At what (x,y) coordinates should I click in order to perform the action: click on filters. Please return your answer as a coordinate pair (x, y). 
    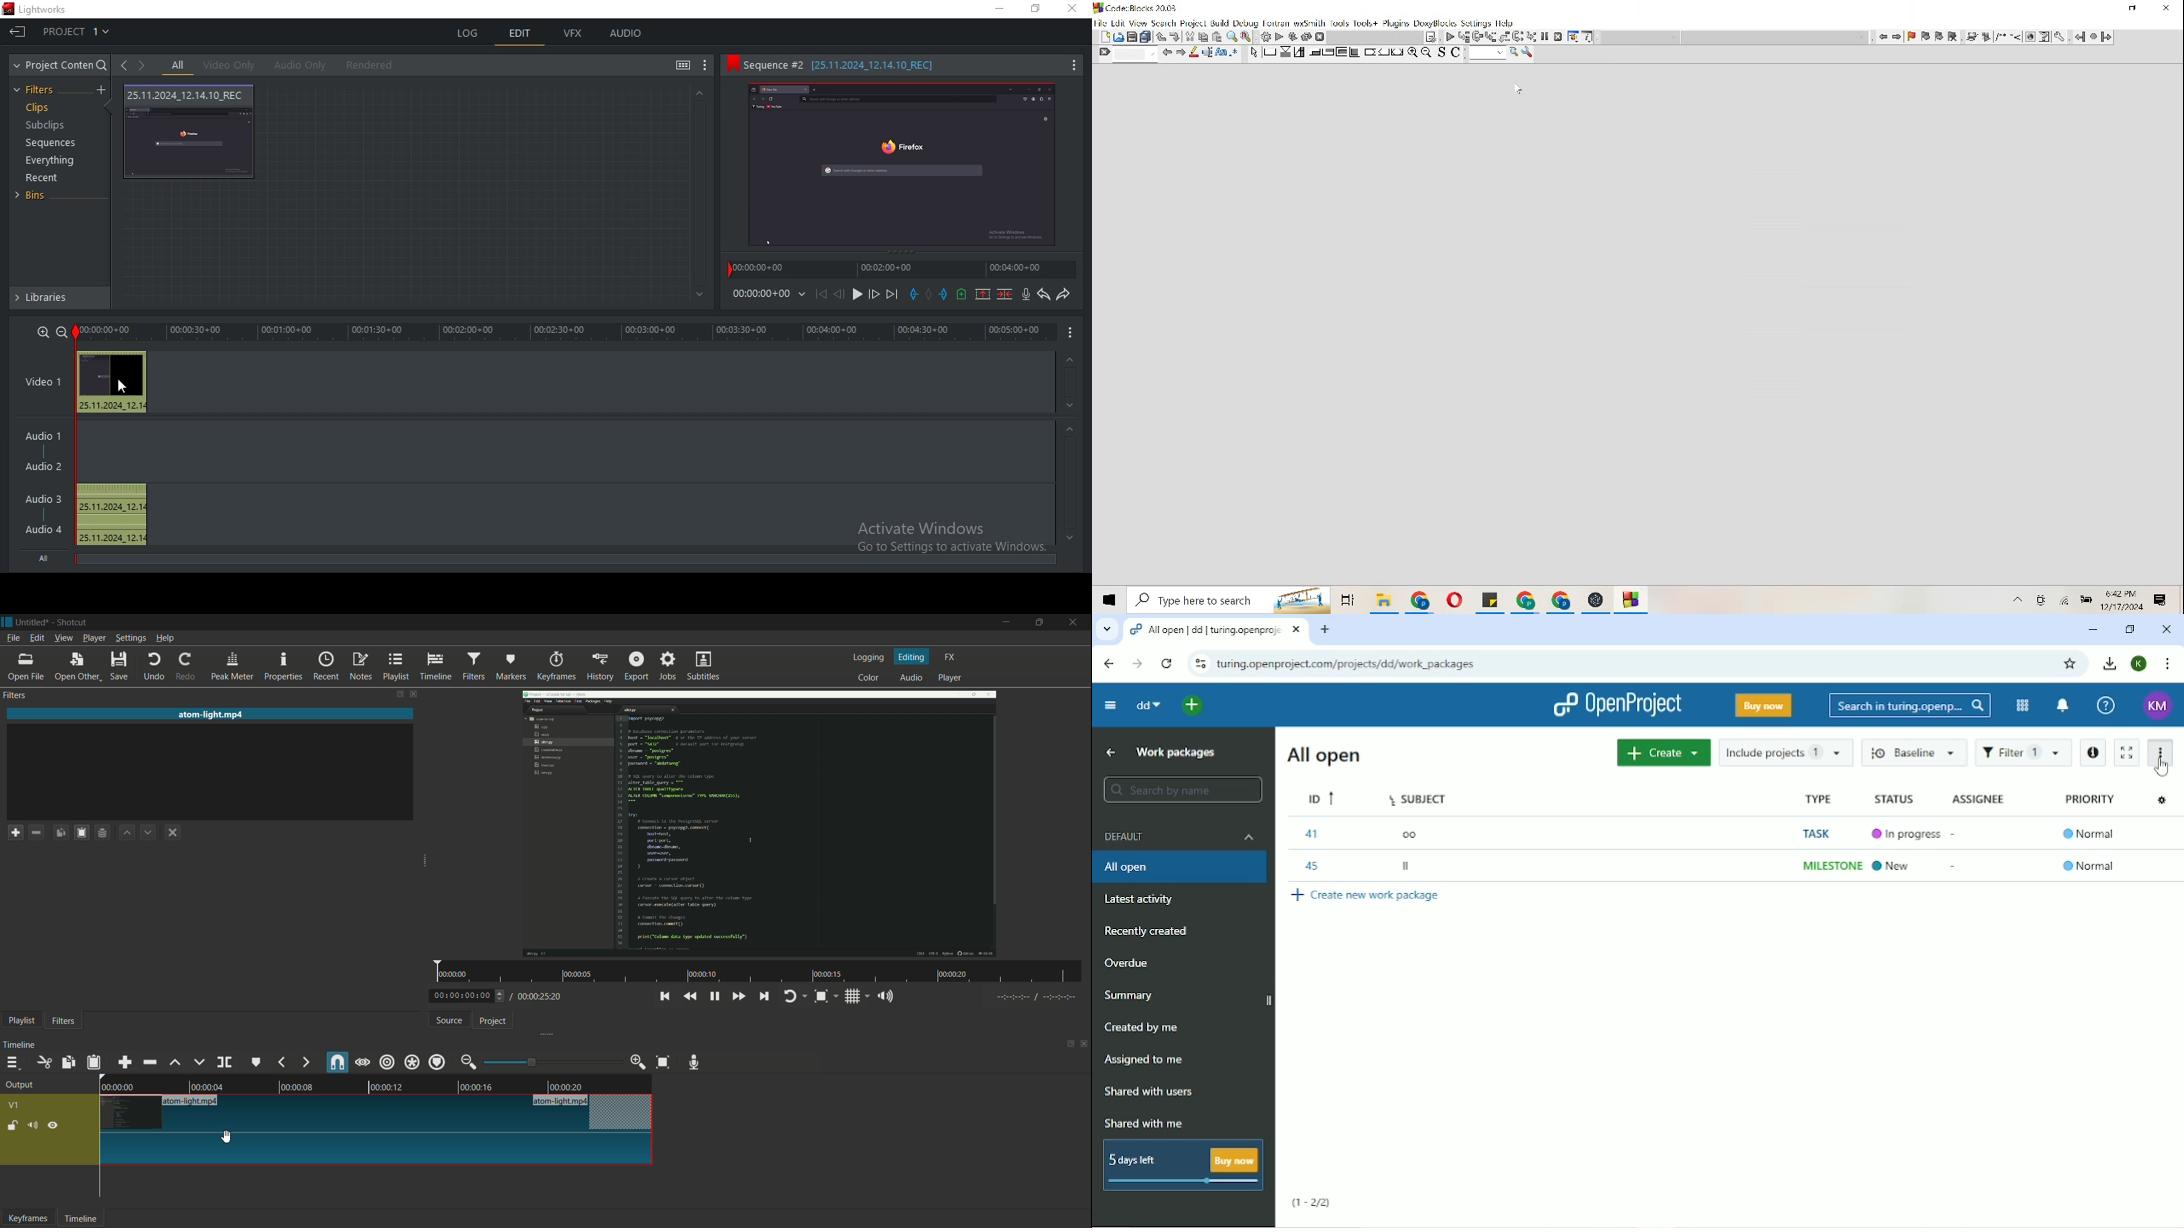
    Looking at the image, I should click on (475, 666).